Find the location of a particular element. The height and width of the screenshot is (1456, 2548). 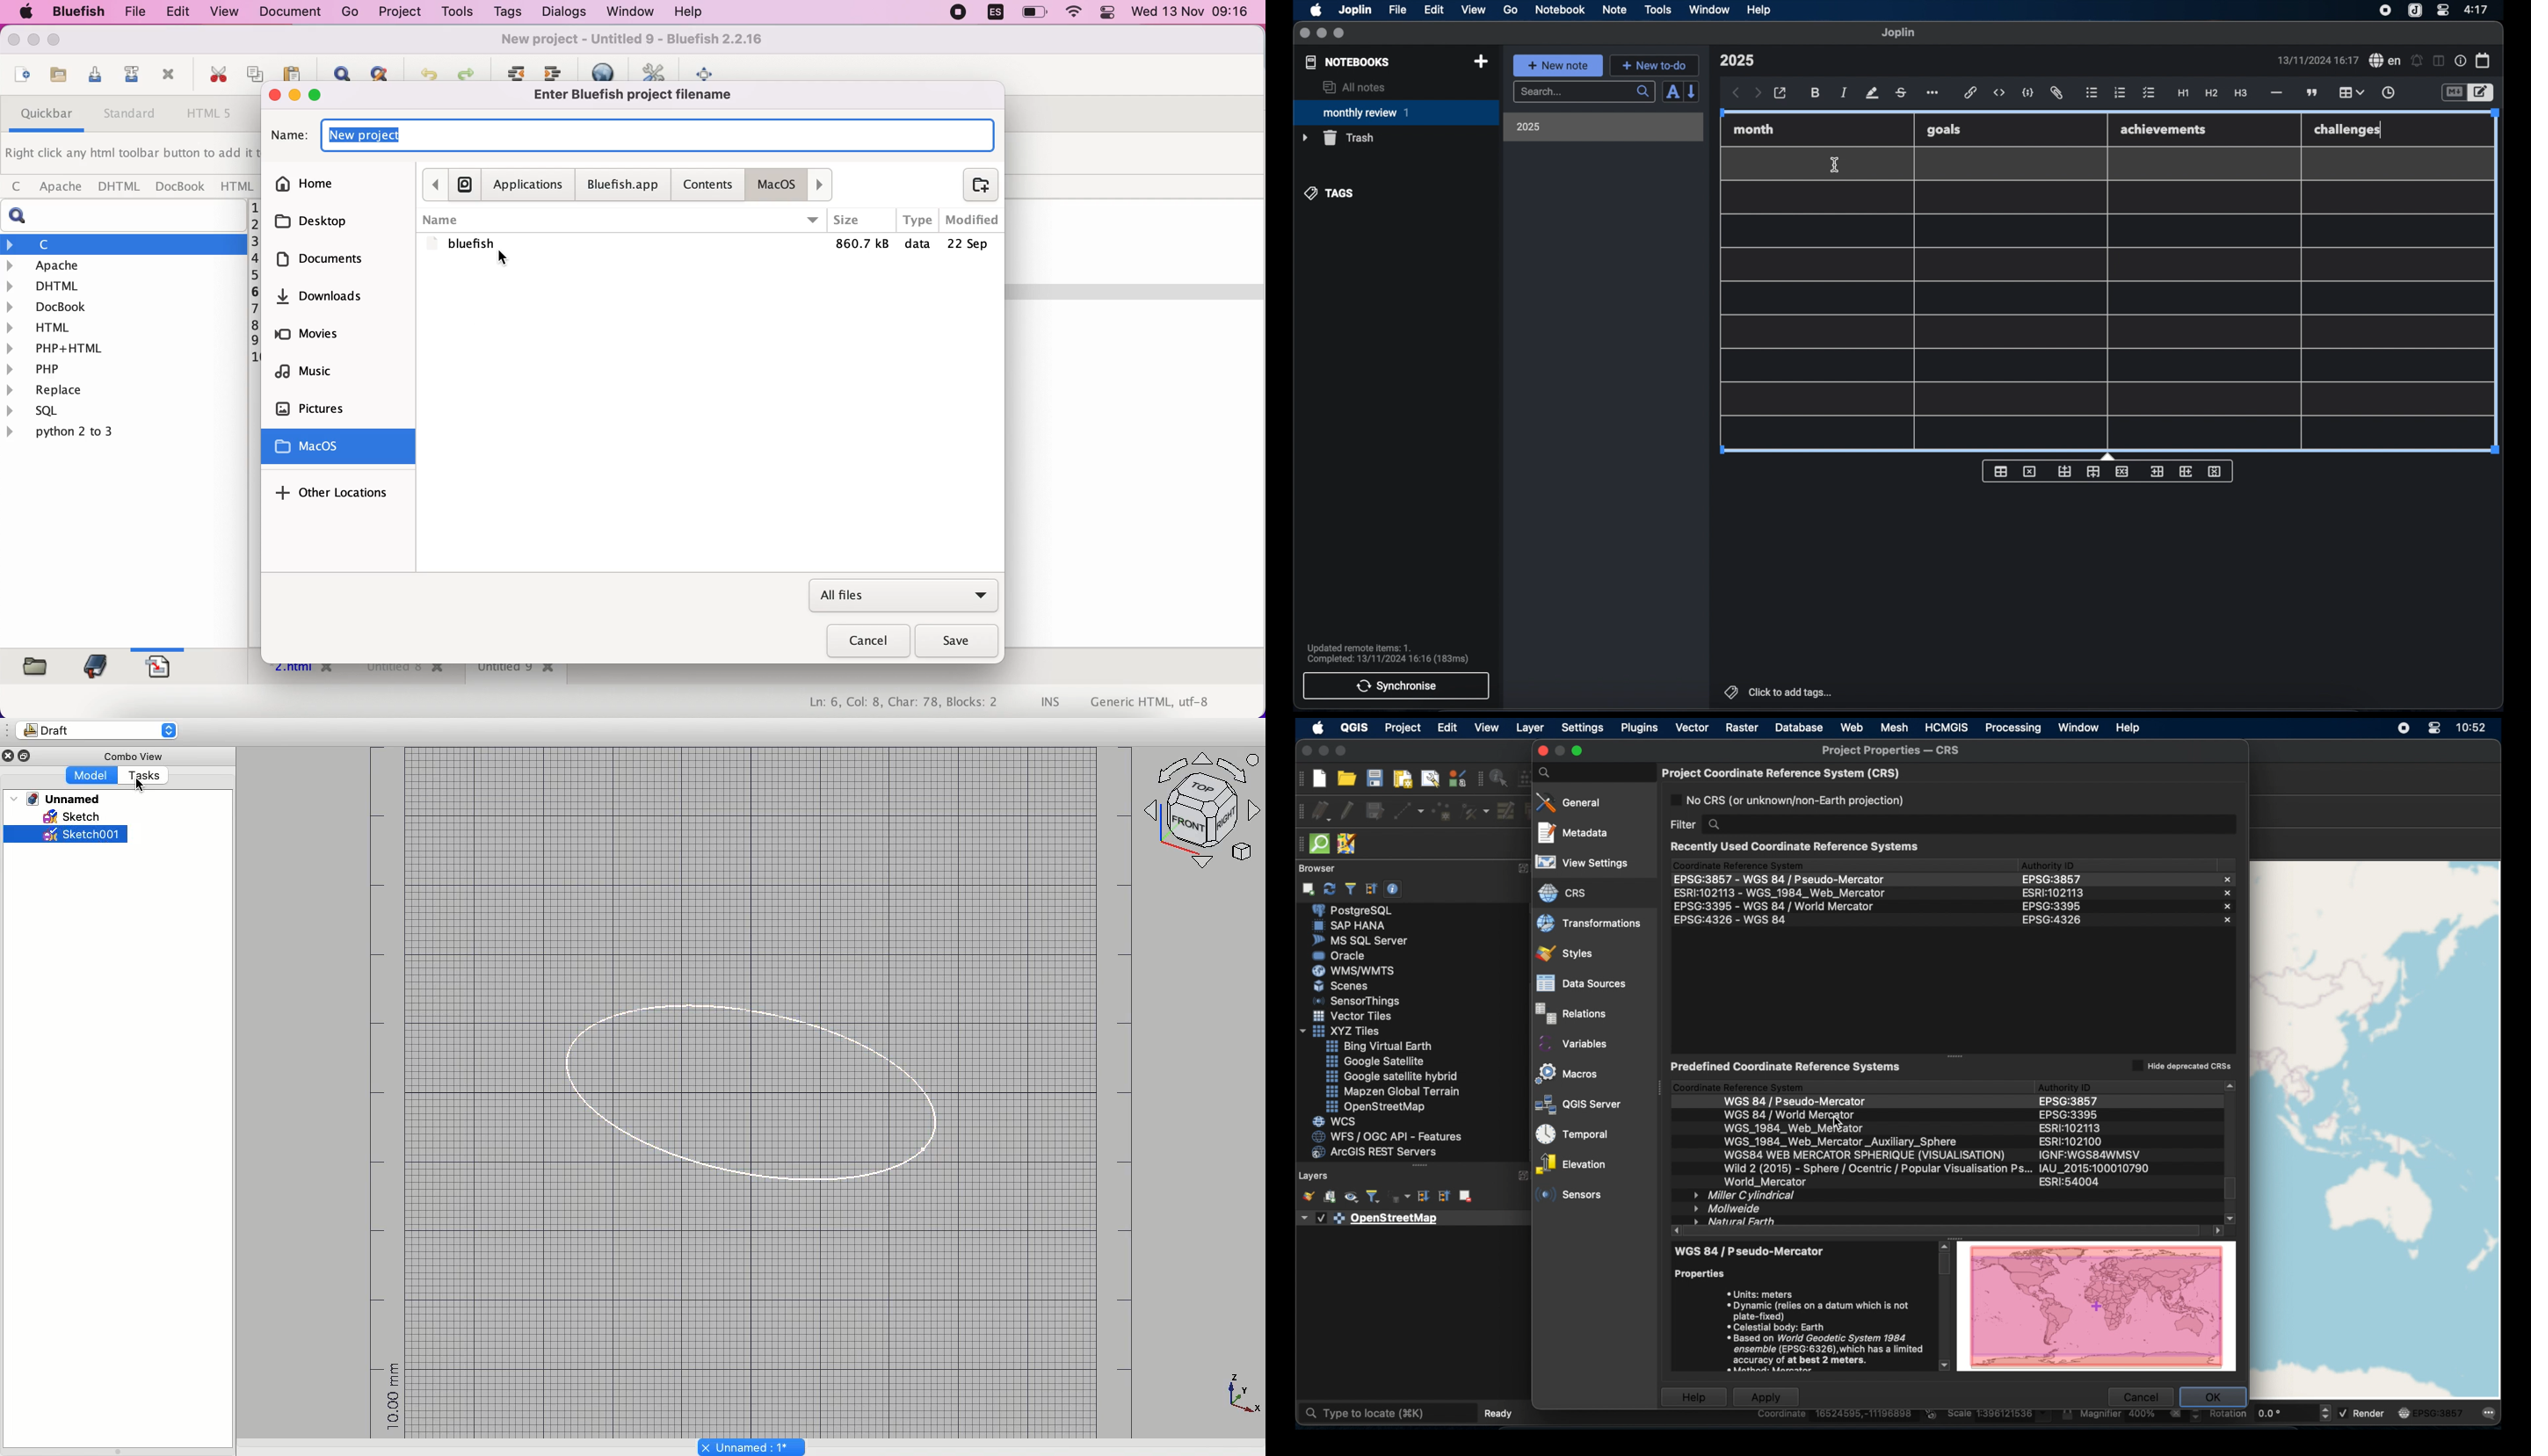

current edits is located at coordinates (1322, 809).